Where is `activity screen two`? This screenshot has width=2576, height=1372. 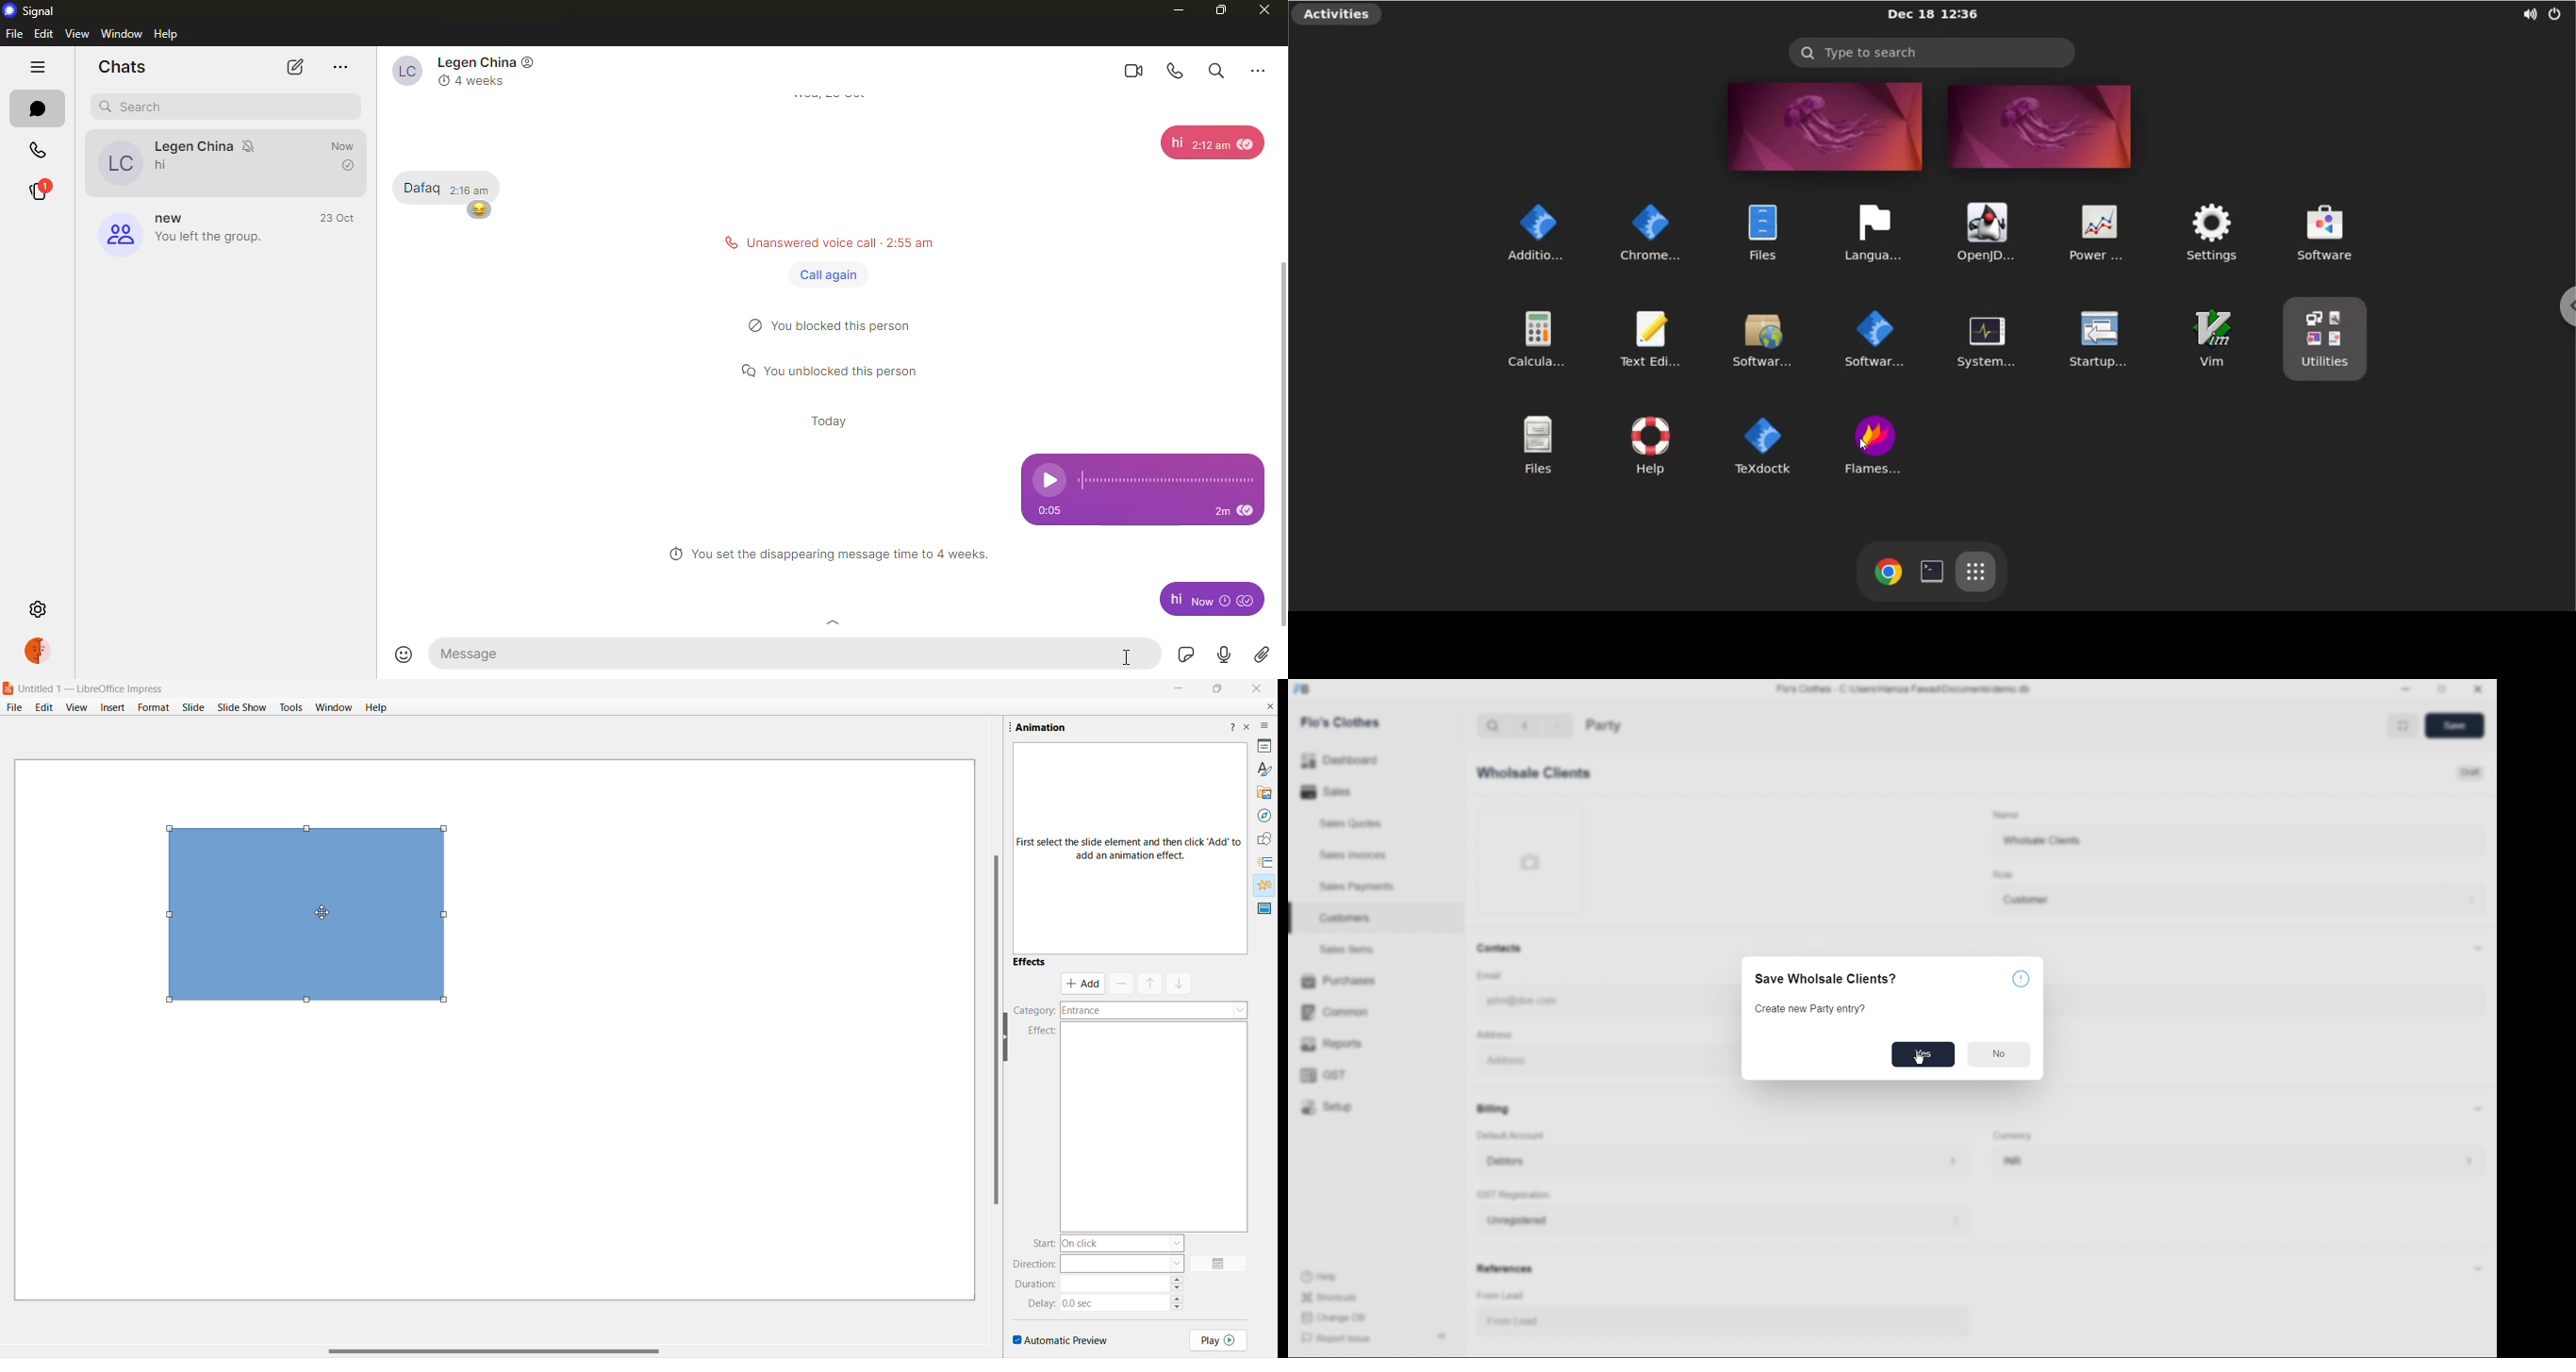
activity screen two is located at coordinates (2042, 127).